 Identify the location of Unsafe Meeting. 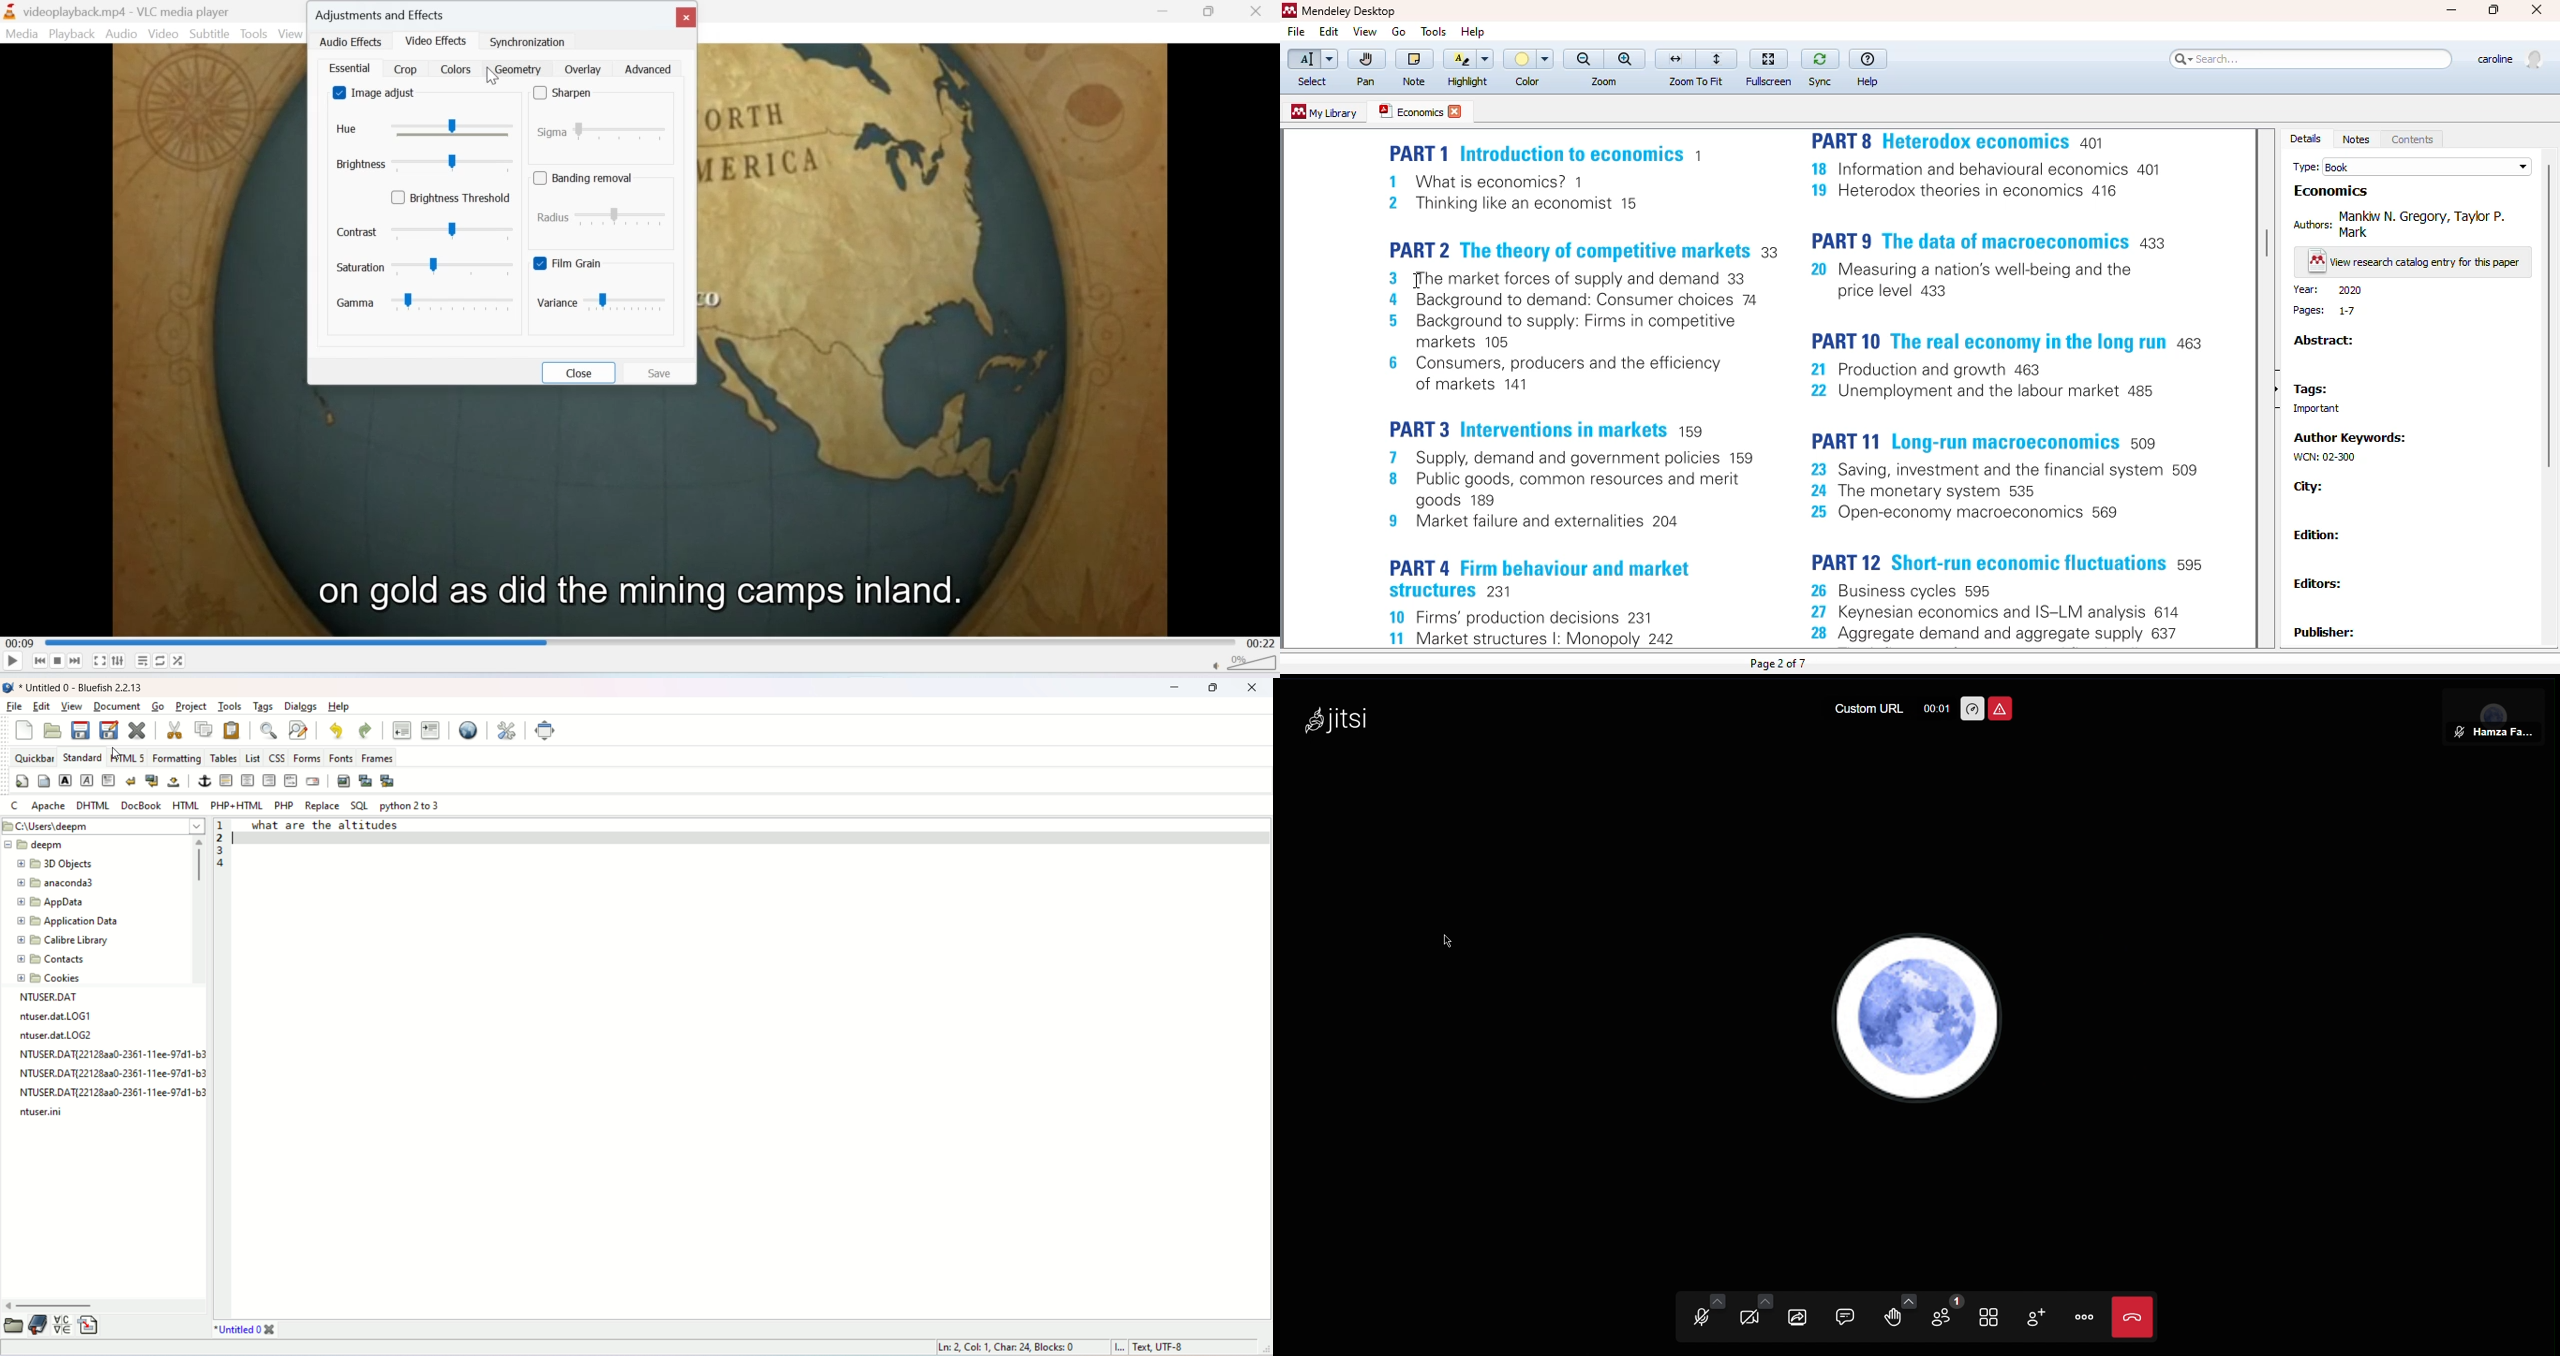
(2001, 710).